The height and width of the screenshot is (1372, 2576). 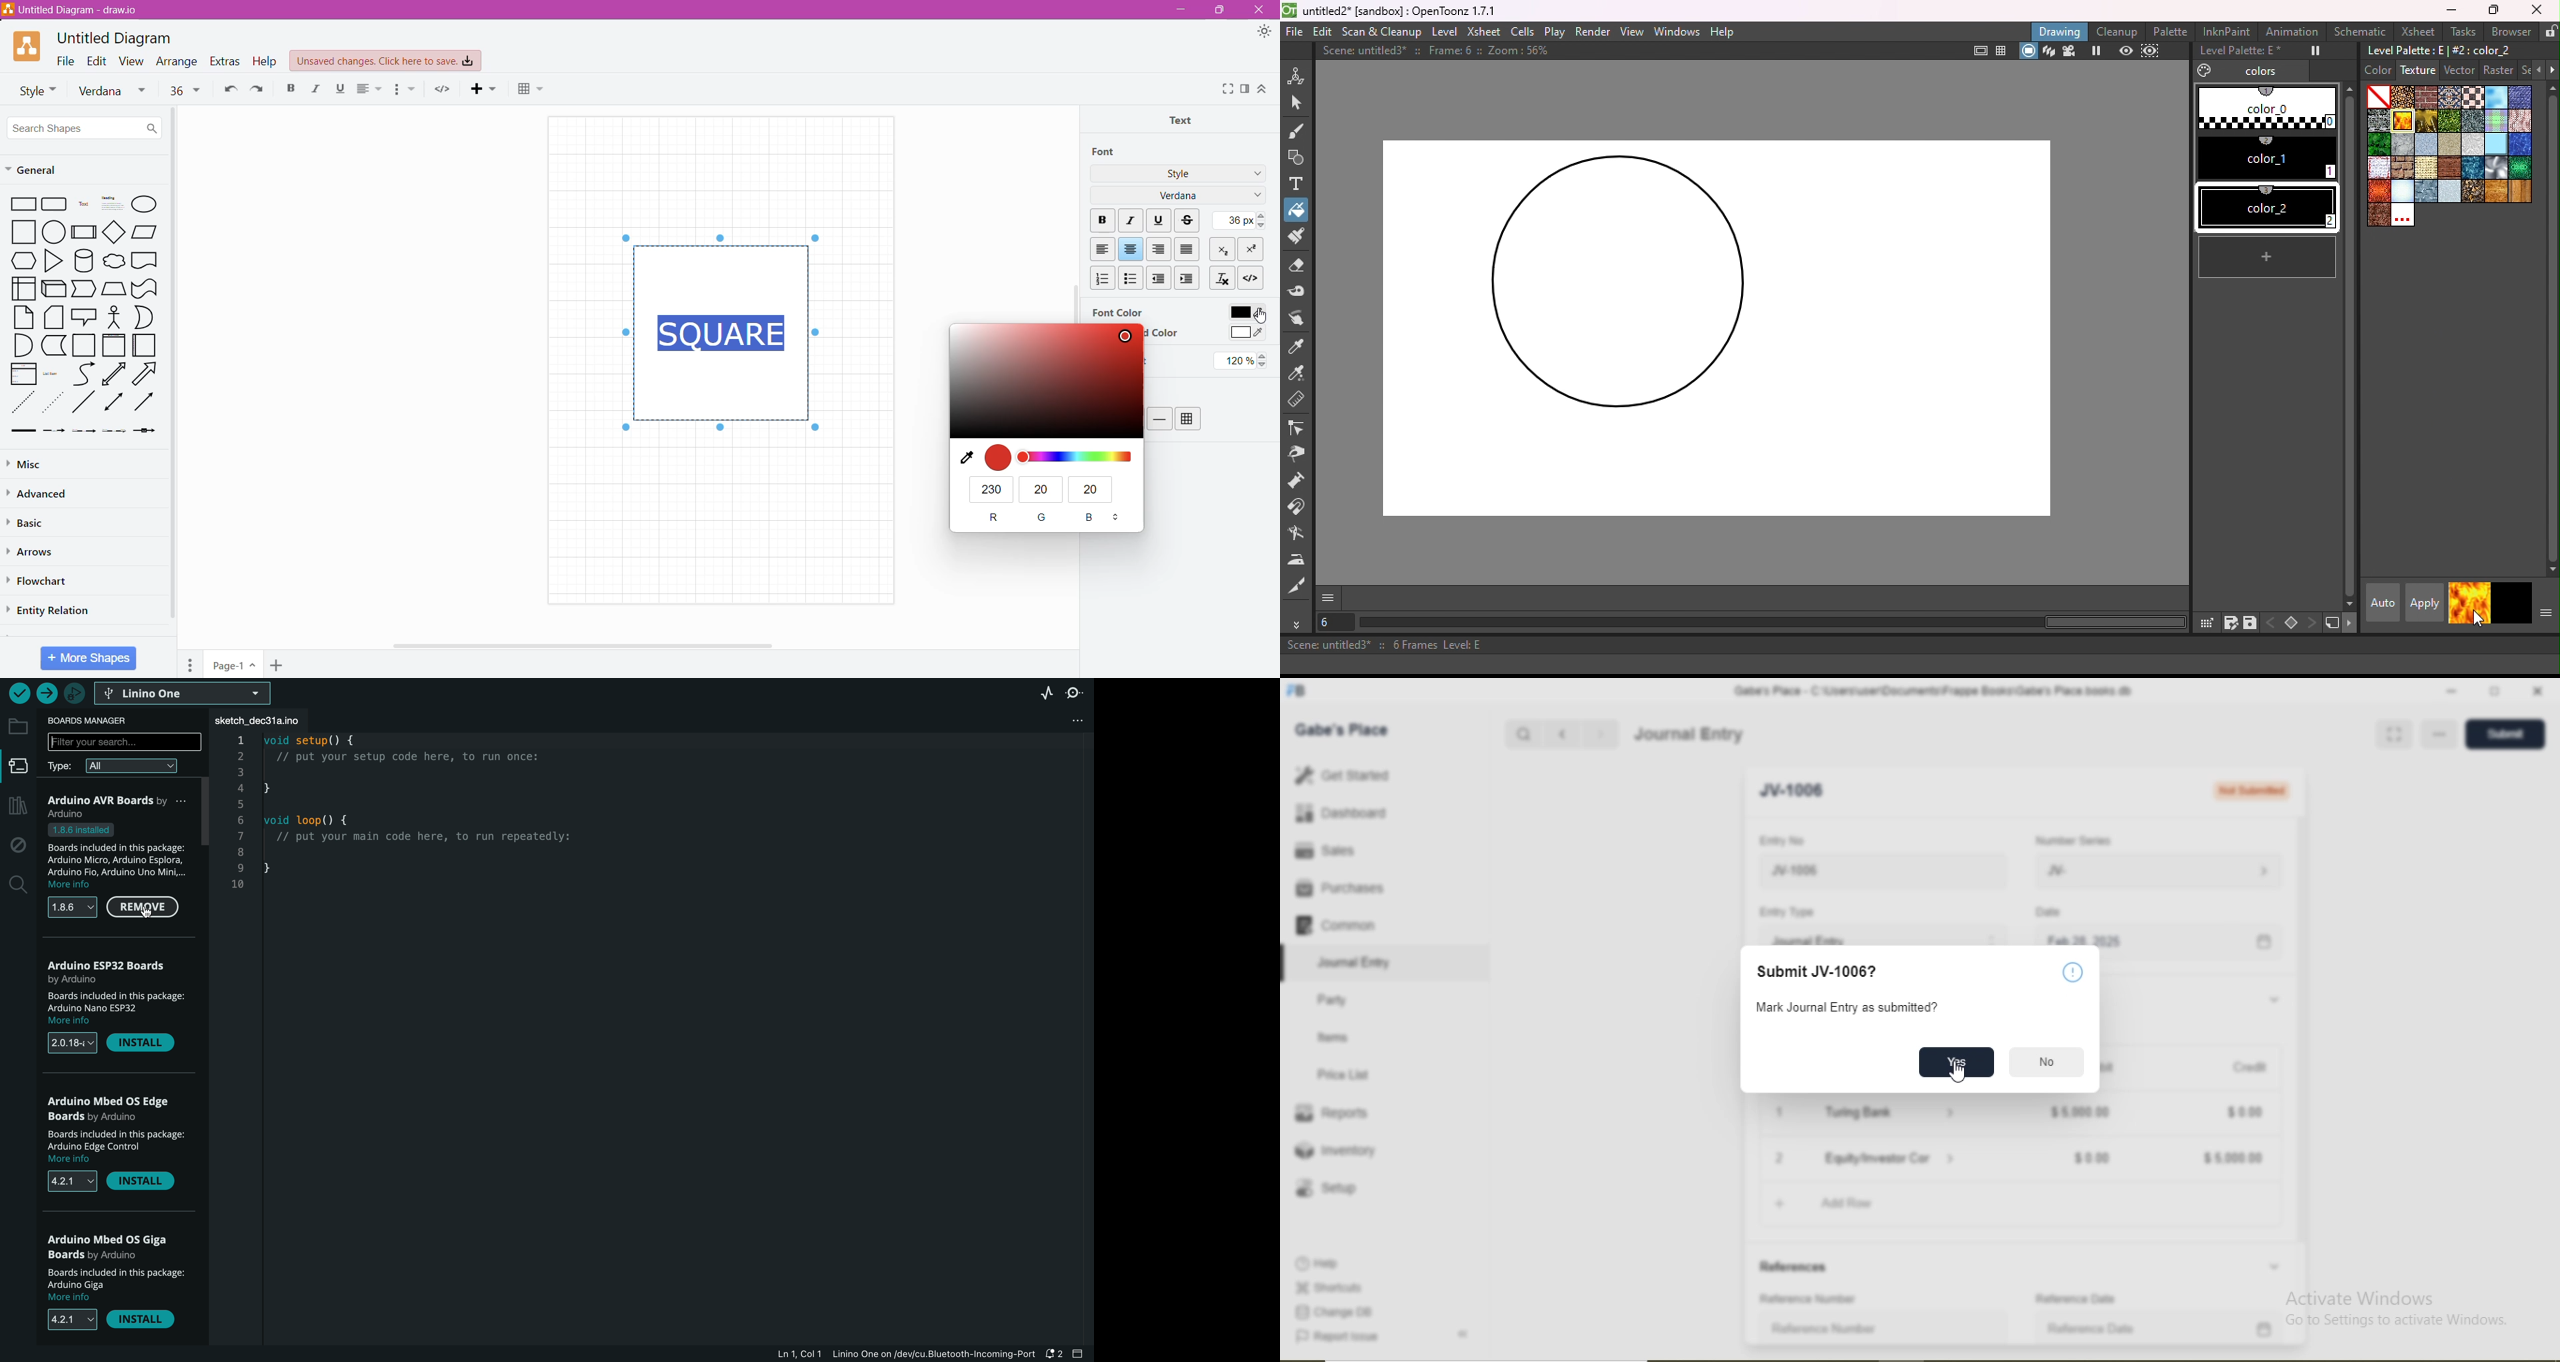 I want to click on Full screen, so click(x=2393, y=734).